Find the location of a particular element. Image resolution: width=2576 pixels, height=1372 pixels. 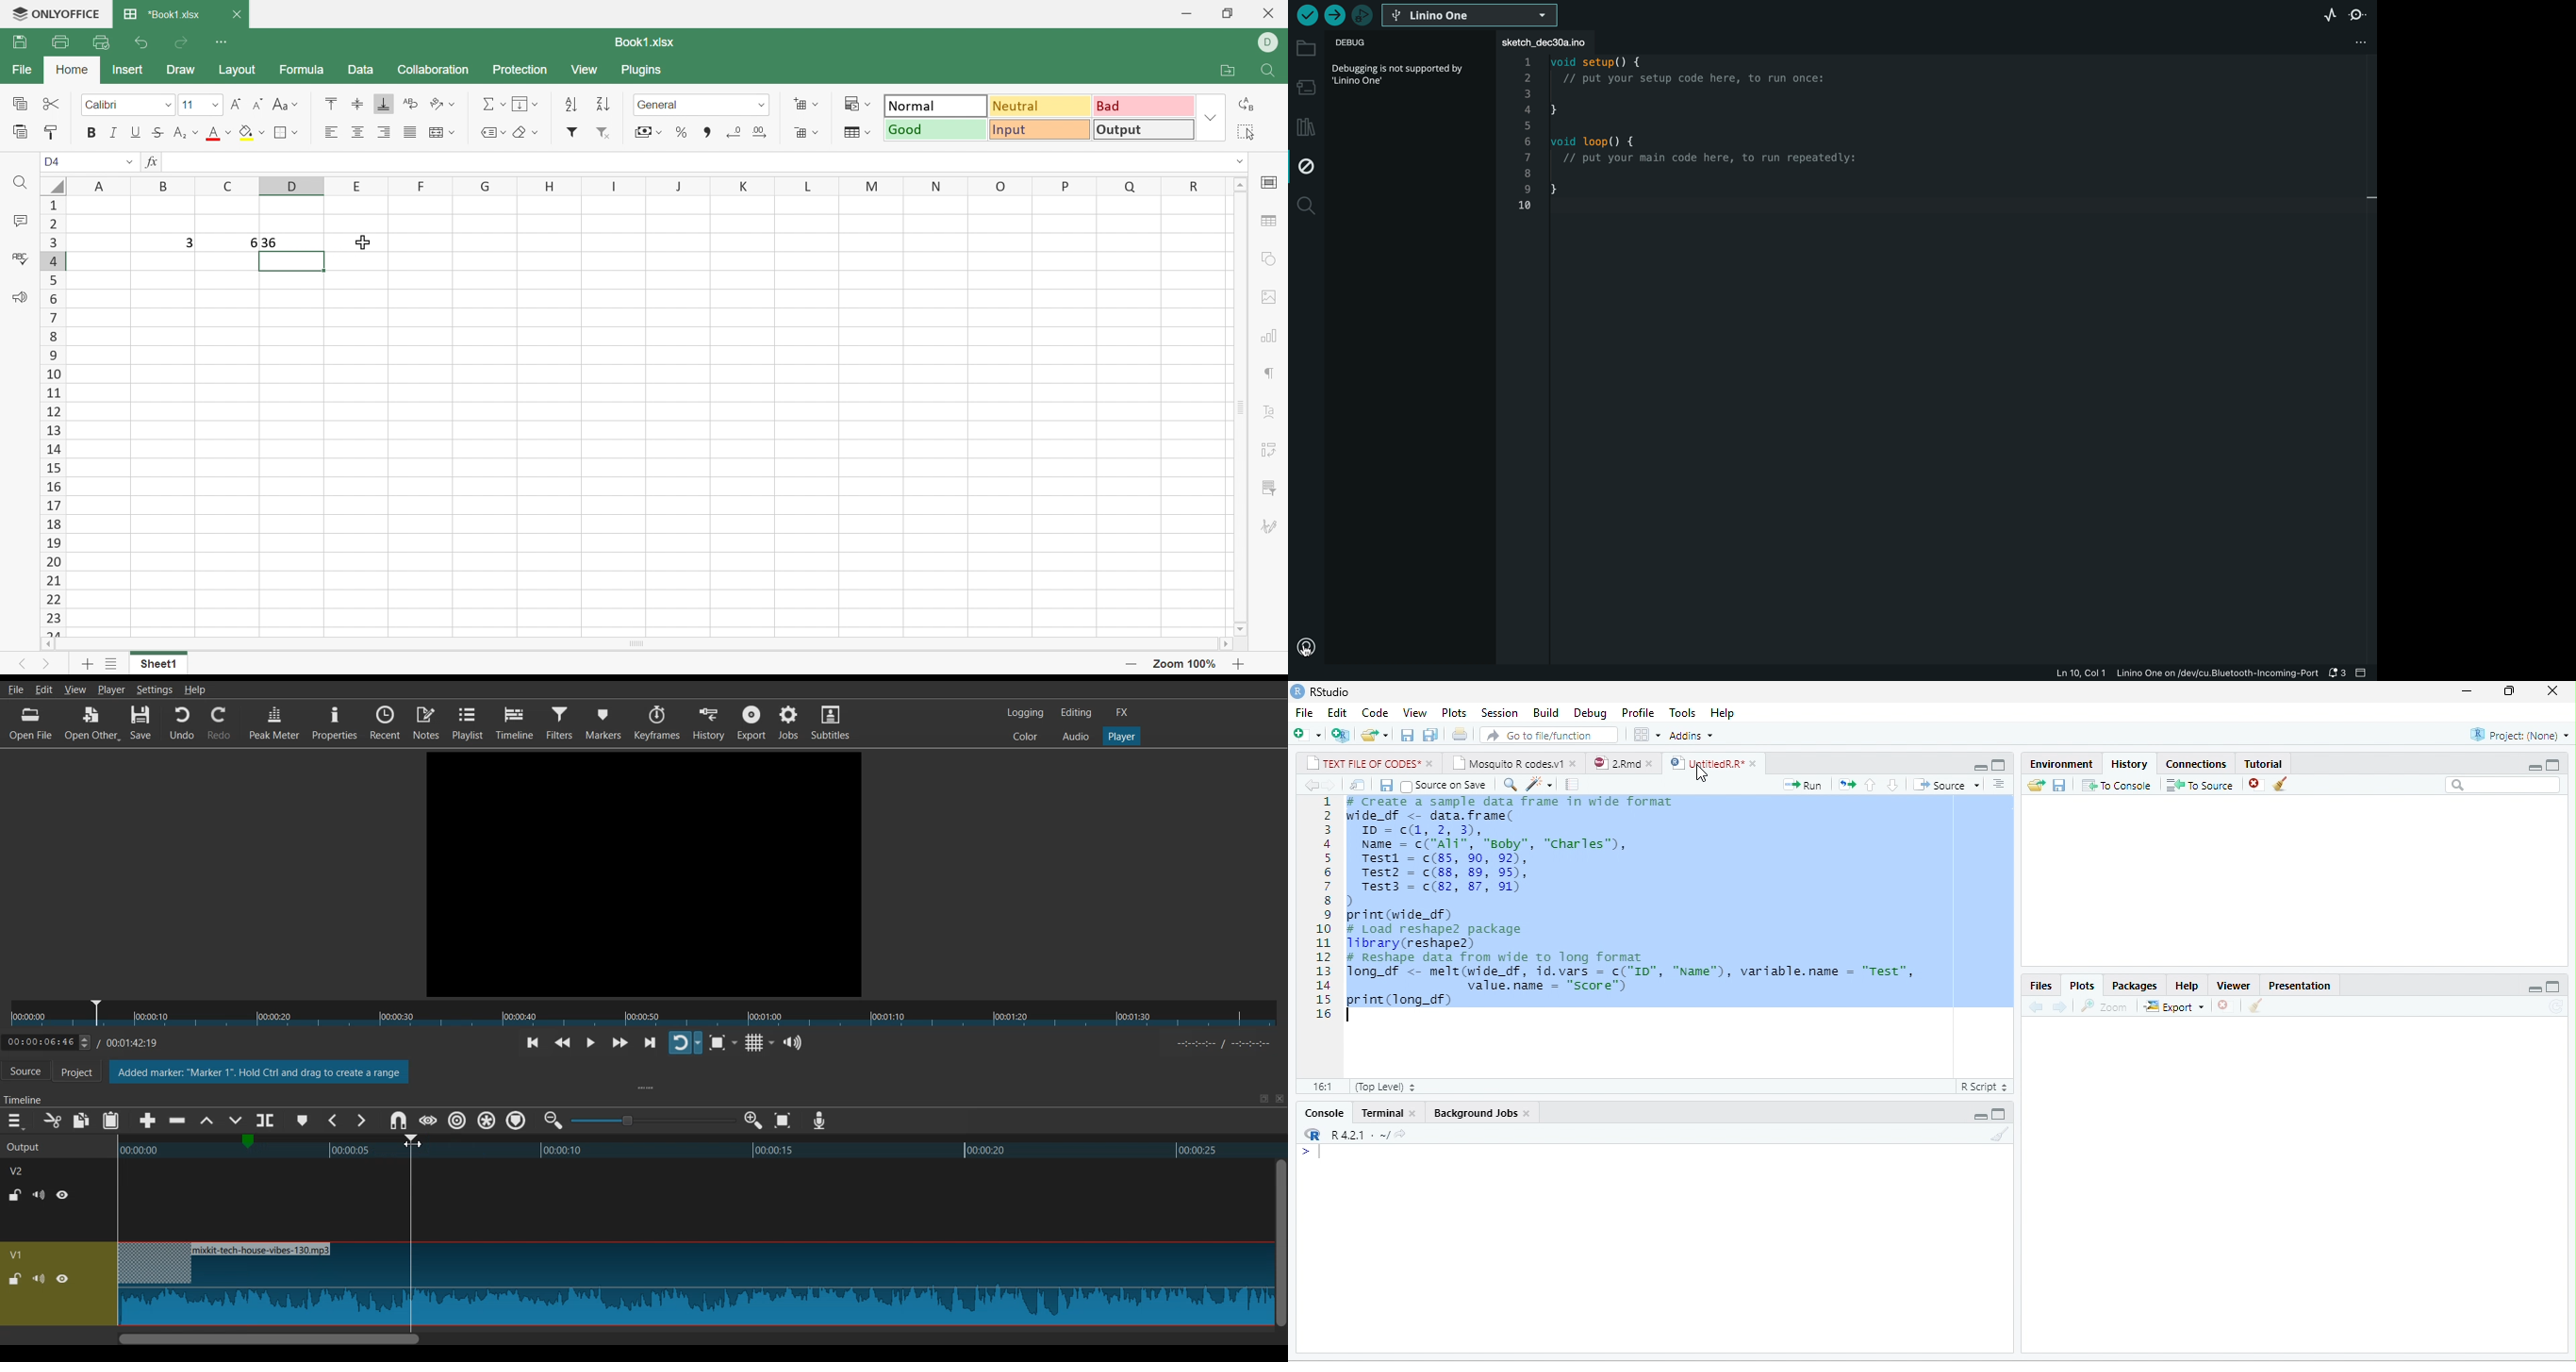

> is located at coordinates (1311, 1152).